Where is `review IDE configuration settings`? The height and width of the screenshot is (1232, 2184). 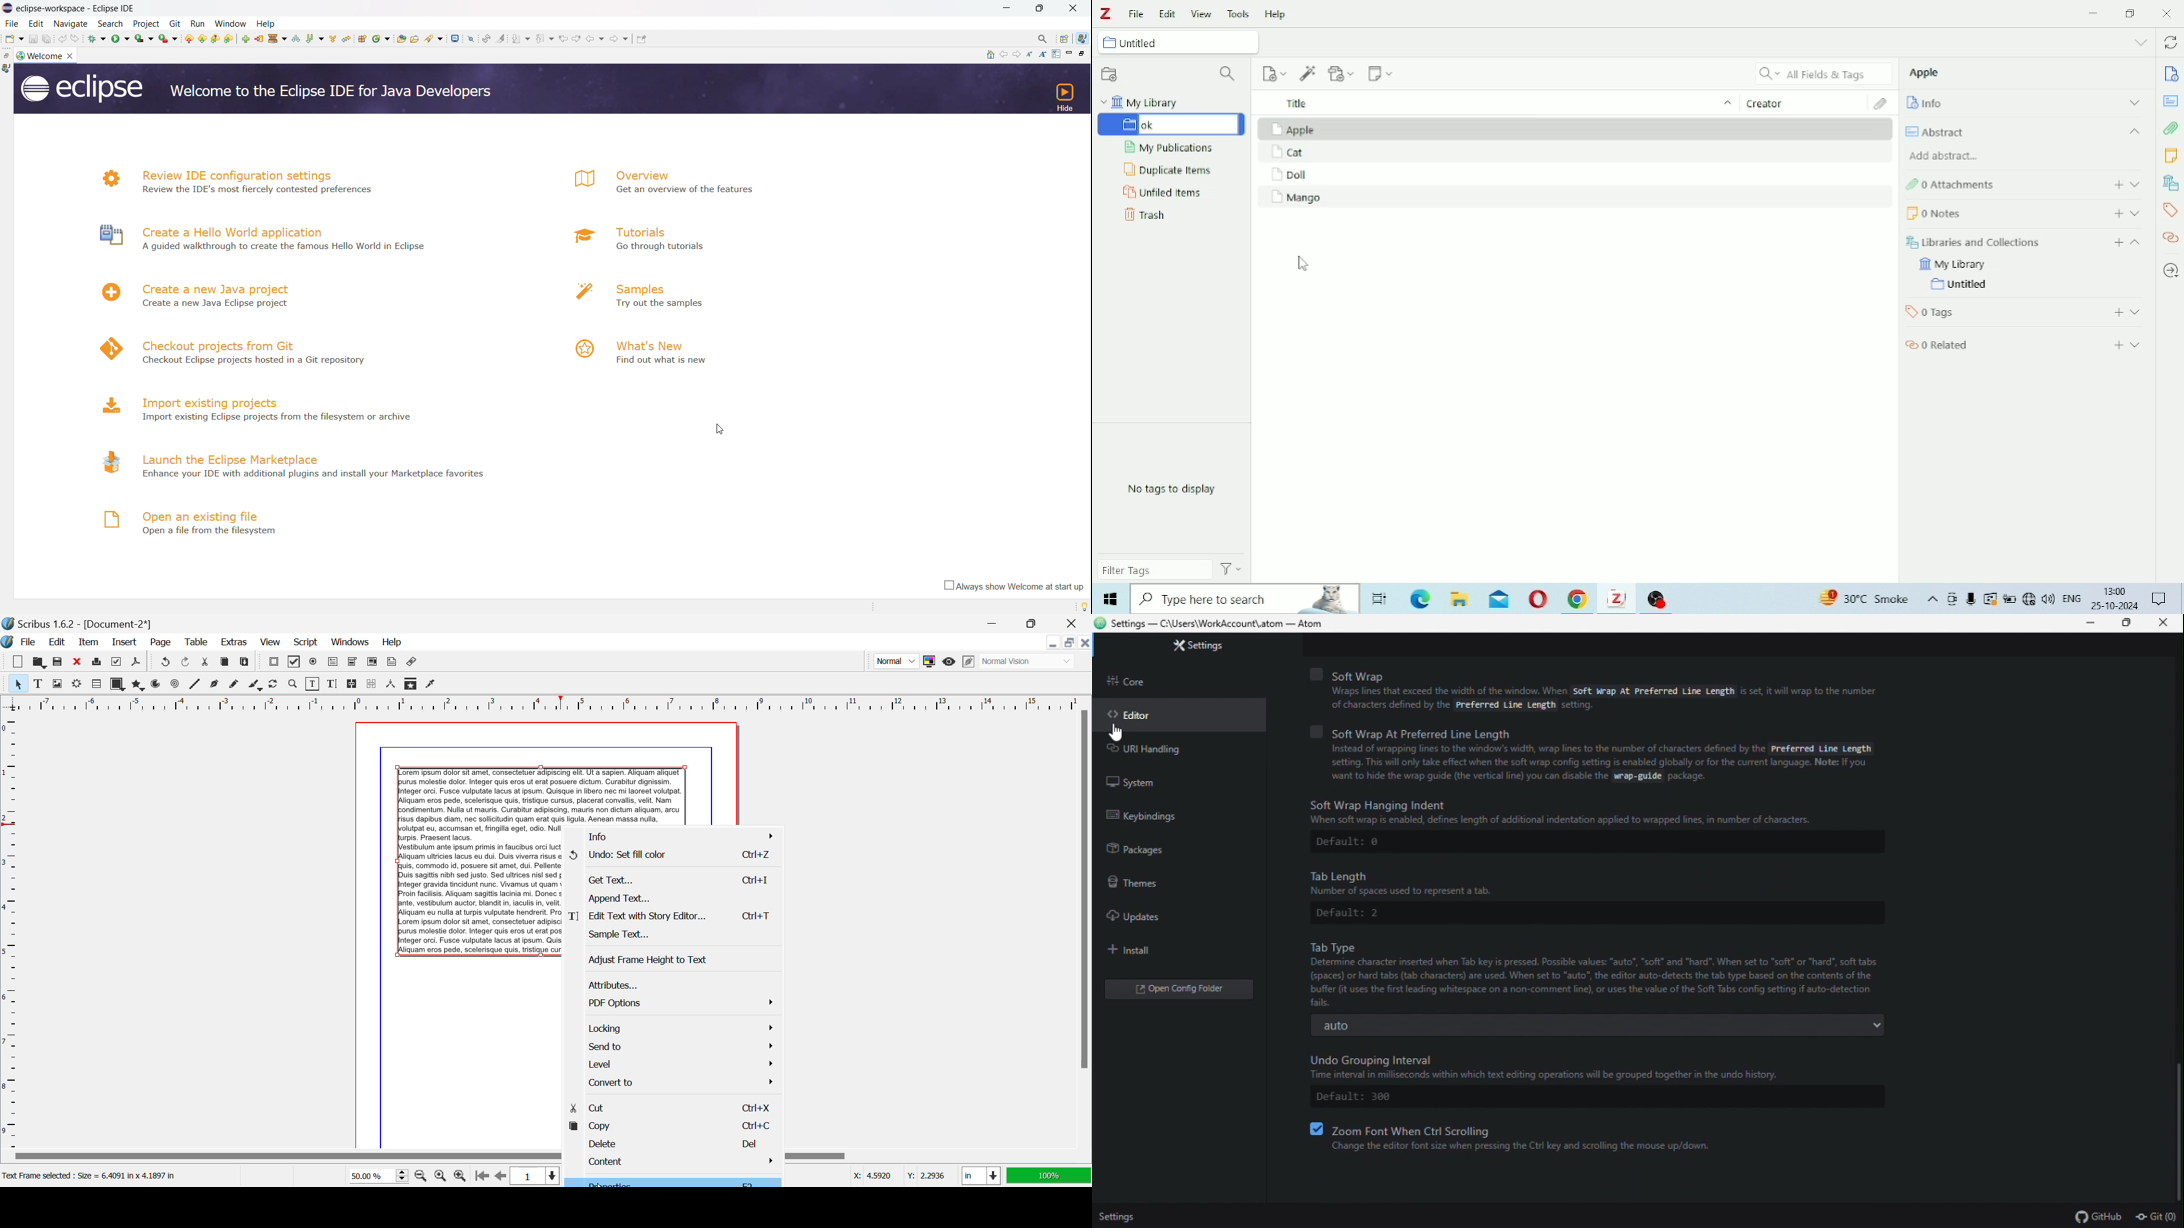 review IDE configuration settings is located at coordinates (236, 173).